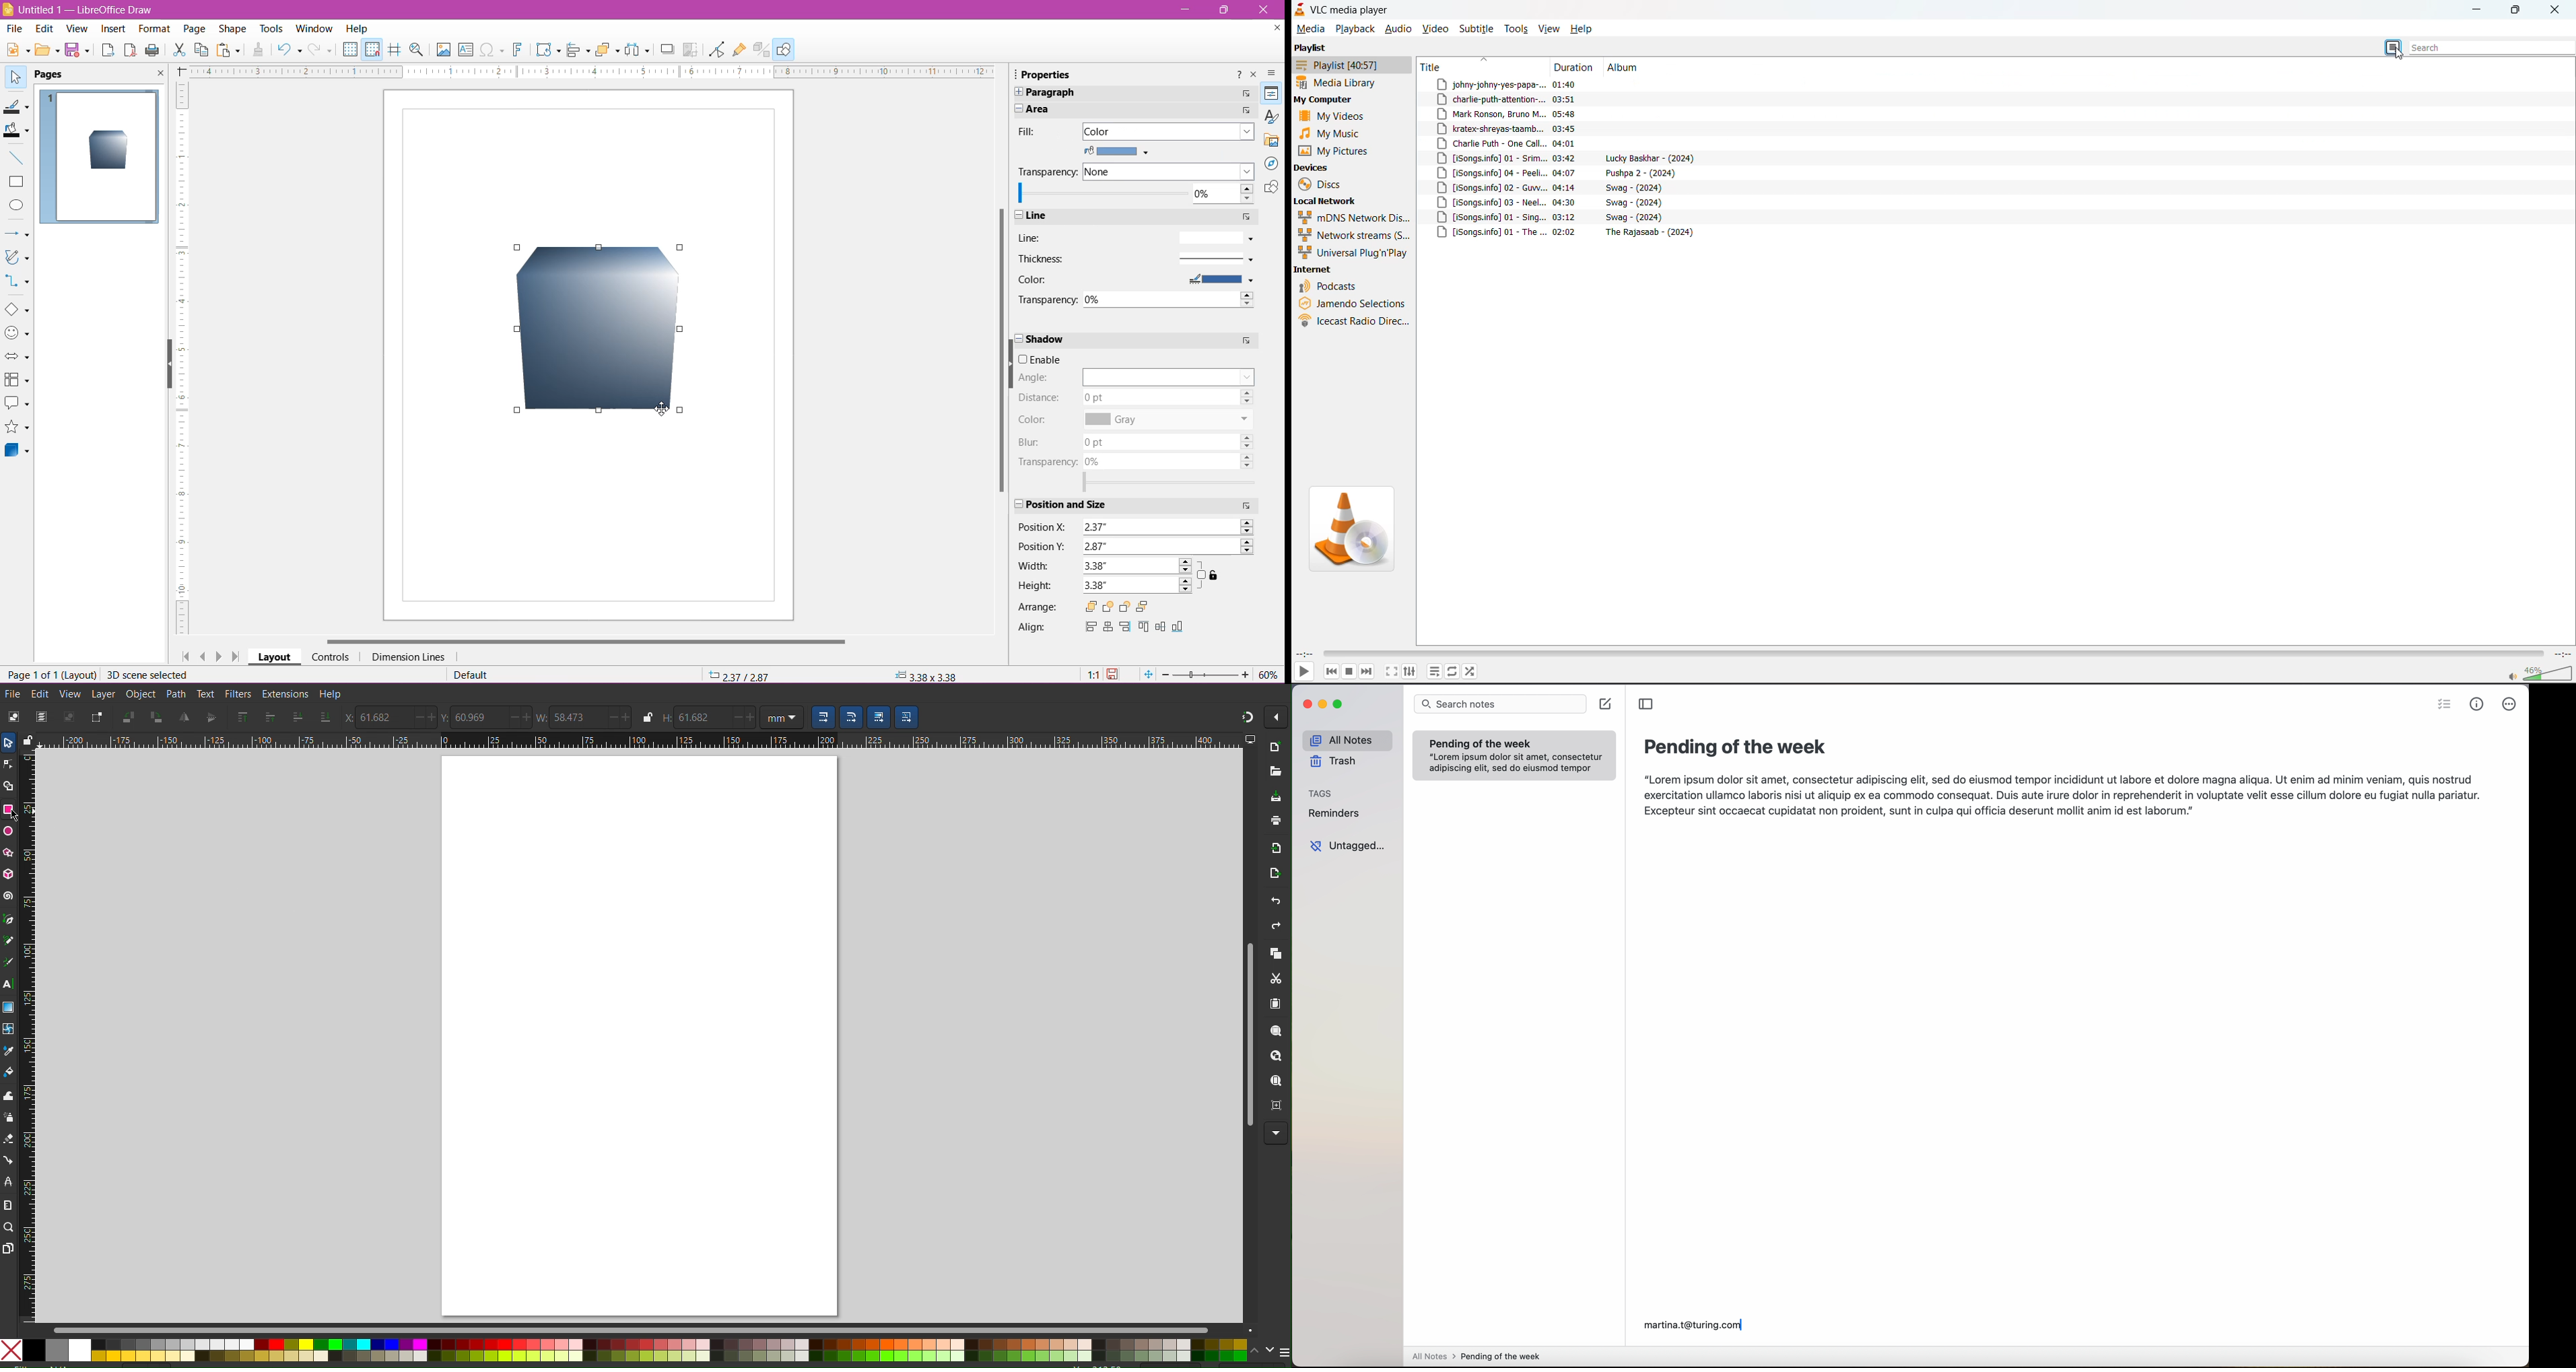 The image size is (2576, 1372). I want to click on Set Shadow Angle, so click(1169, 376).